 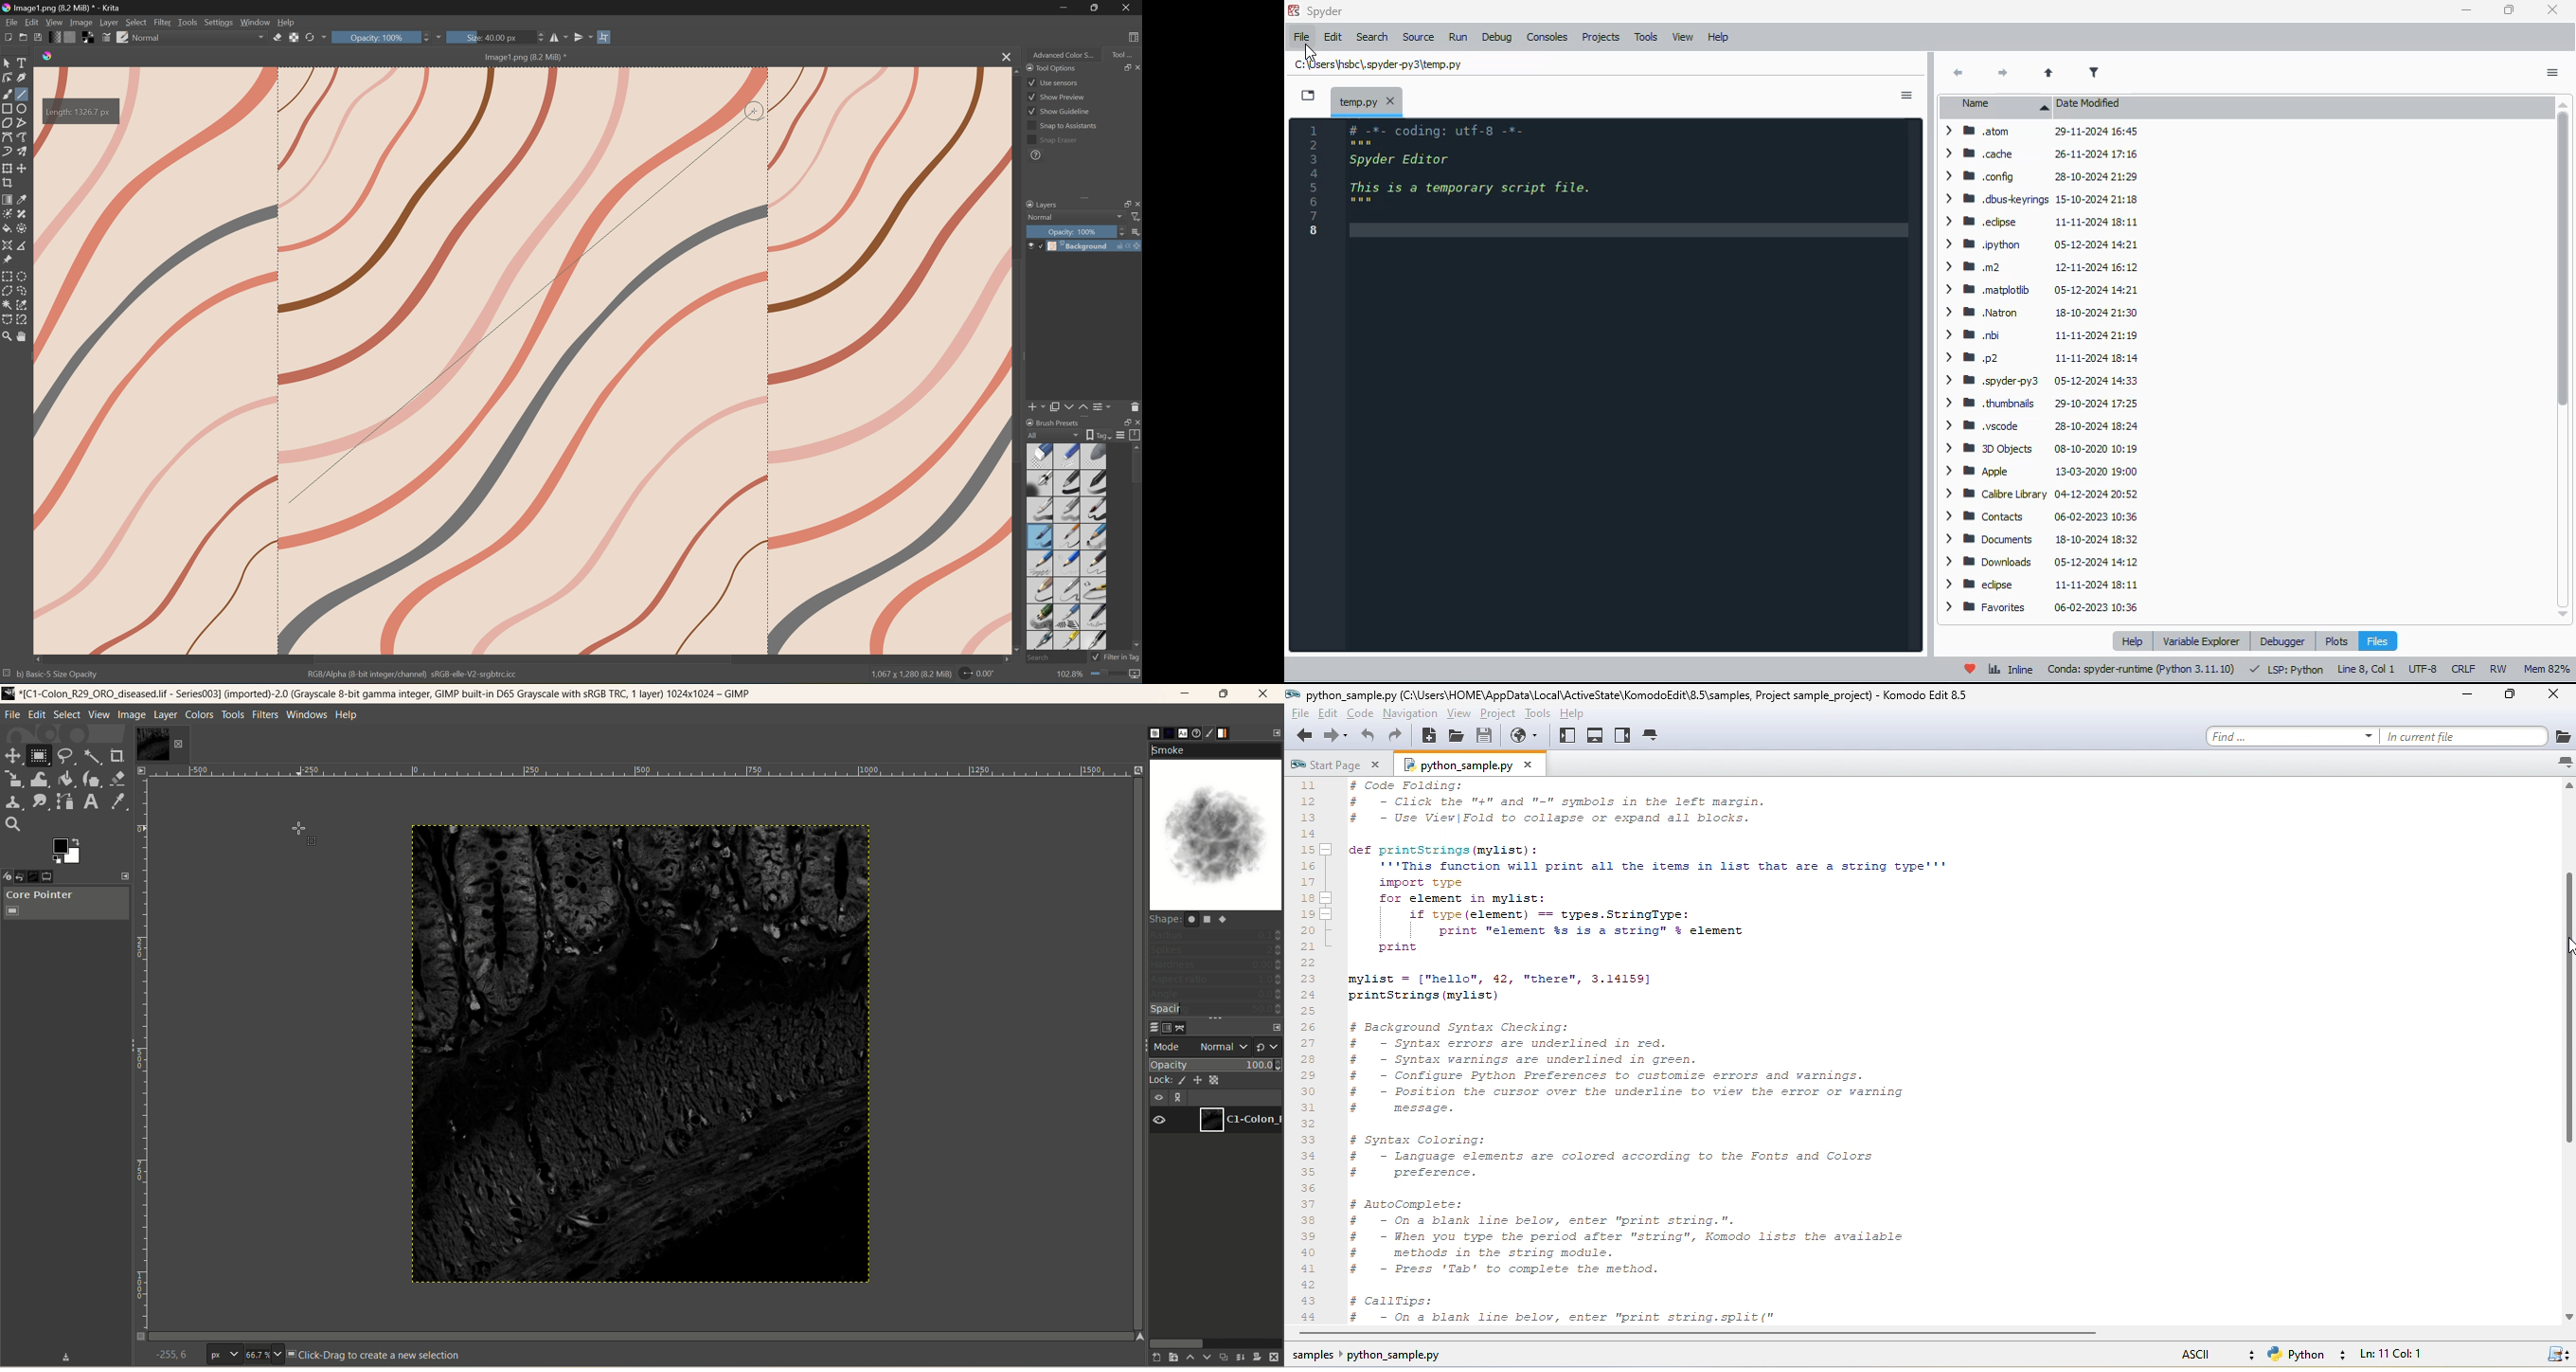 What do you see at coordinates (2551, 73) in the screenshot?
I see `options` at bounding box center [2551, 73].